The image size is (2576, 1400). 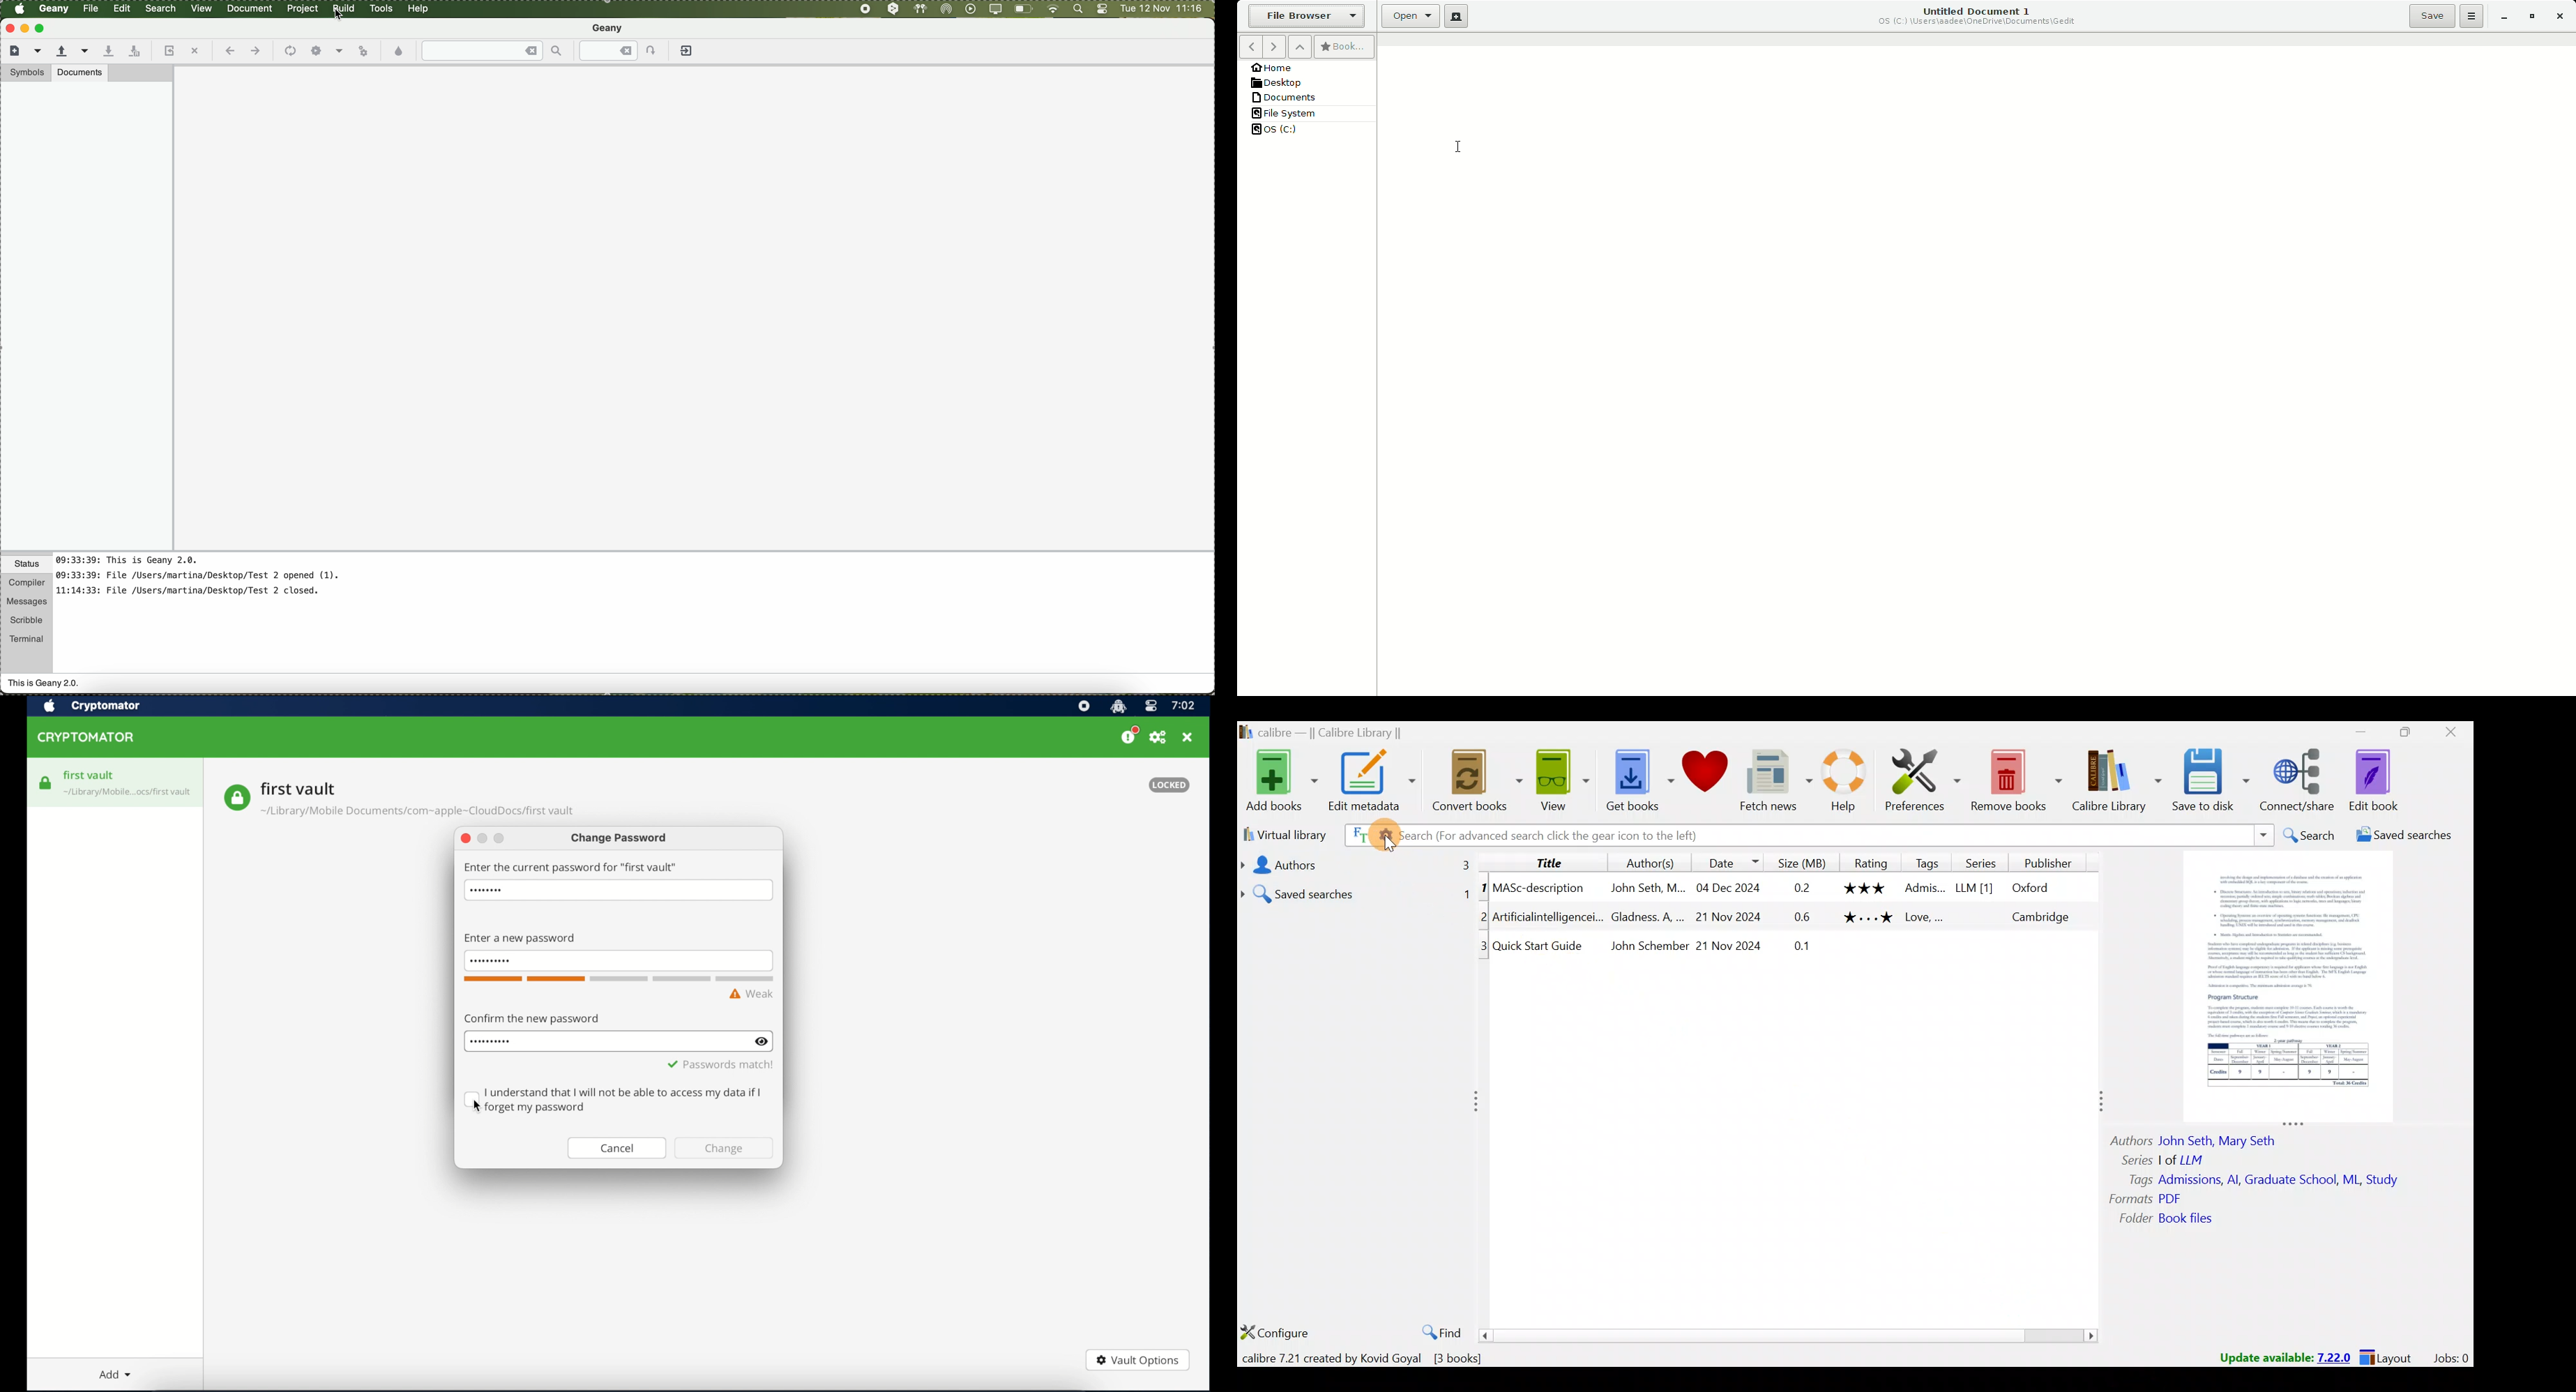 What do you see at coordinates (1276, 1334) in the screenshot?
I see `Configure` at bounding box center [1276, 1334].